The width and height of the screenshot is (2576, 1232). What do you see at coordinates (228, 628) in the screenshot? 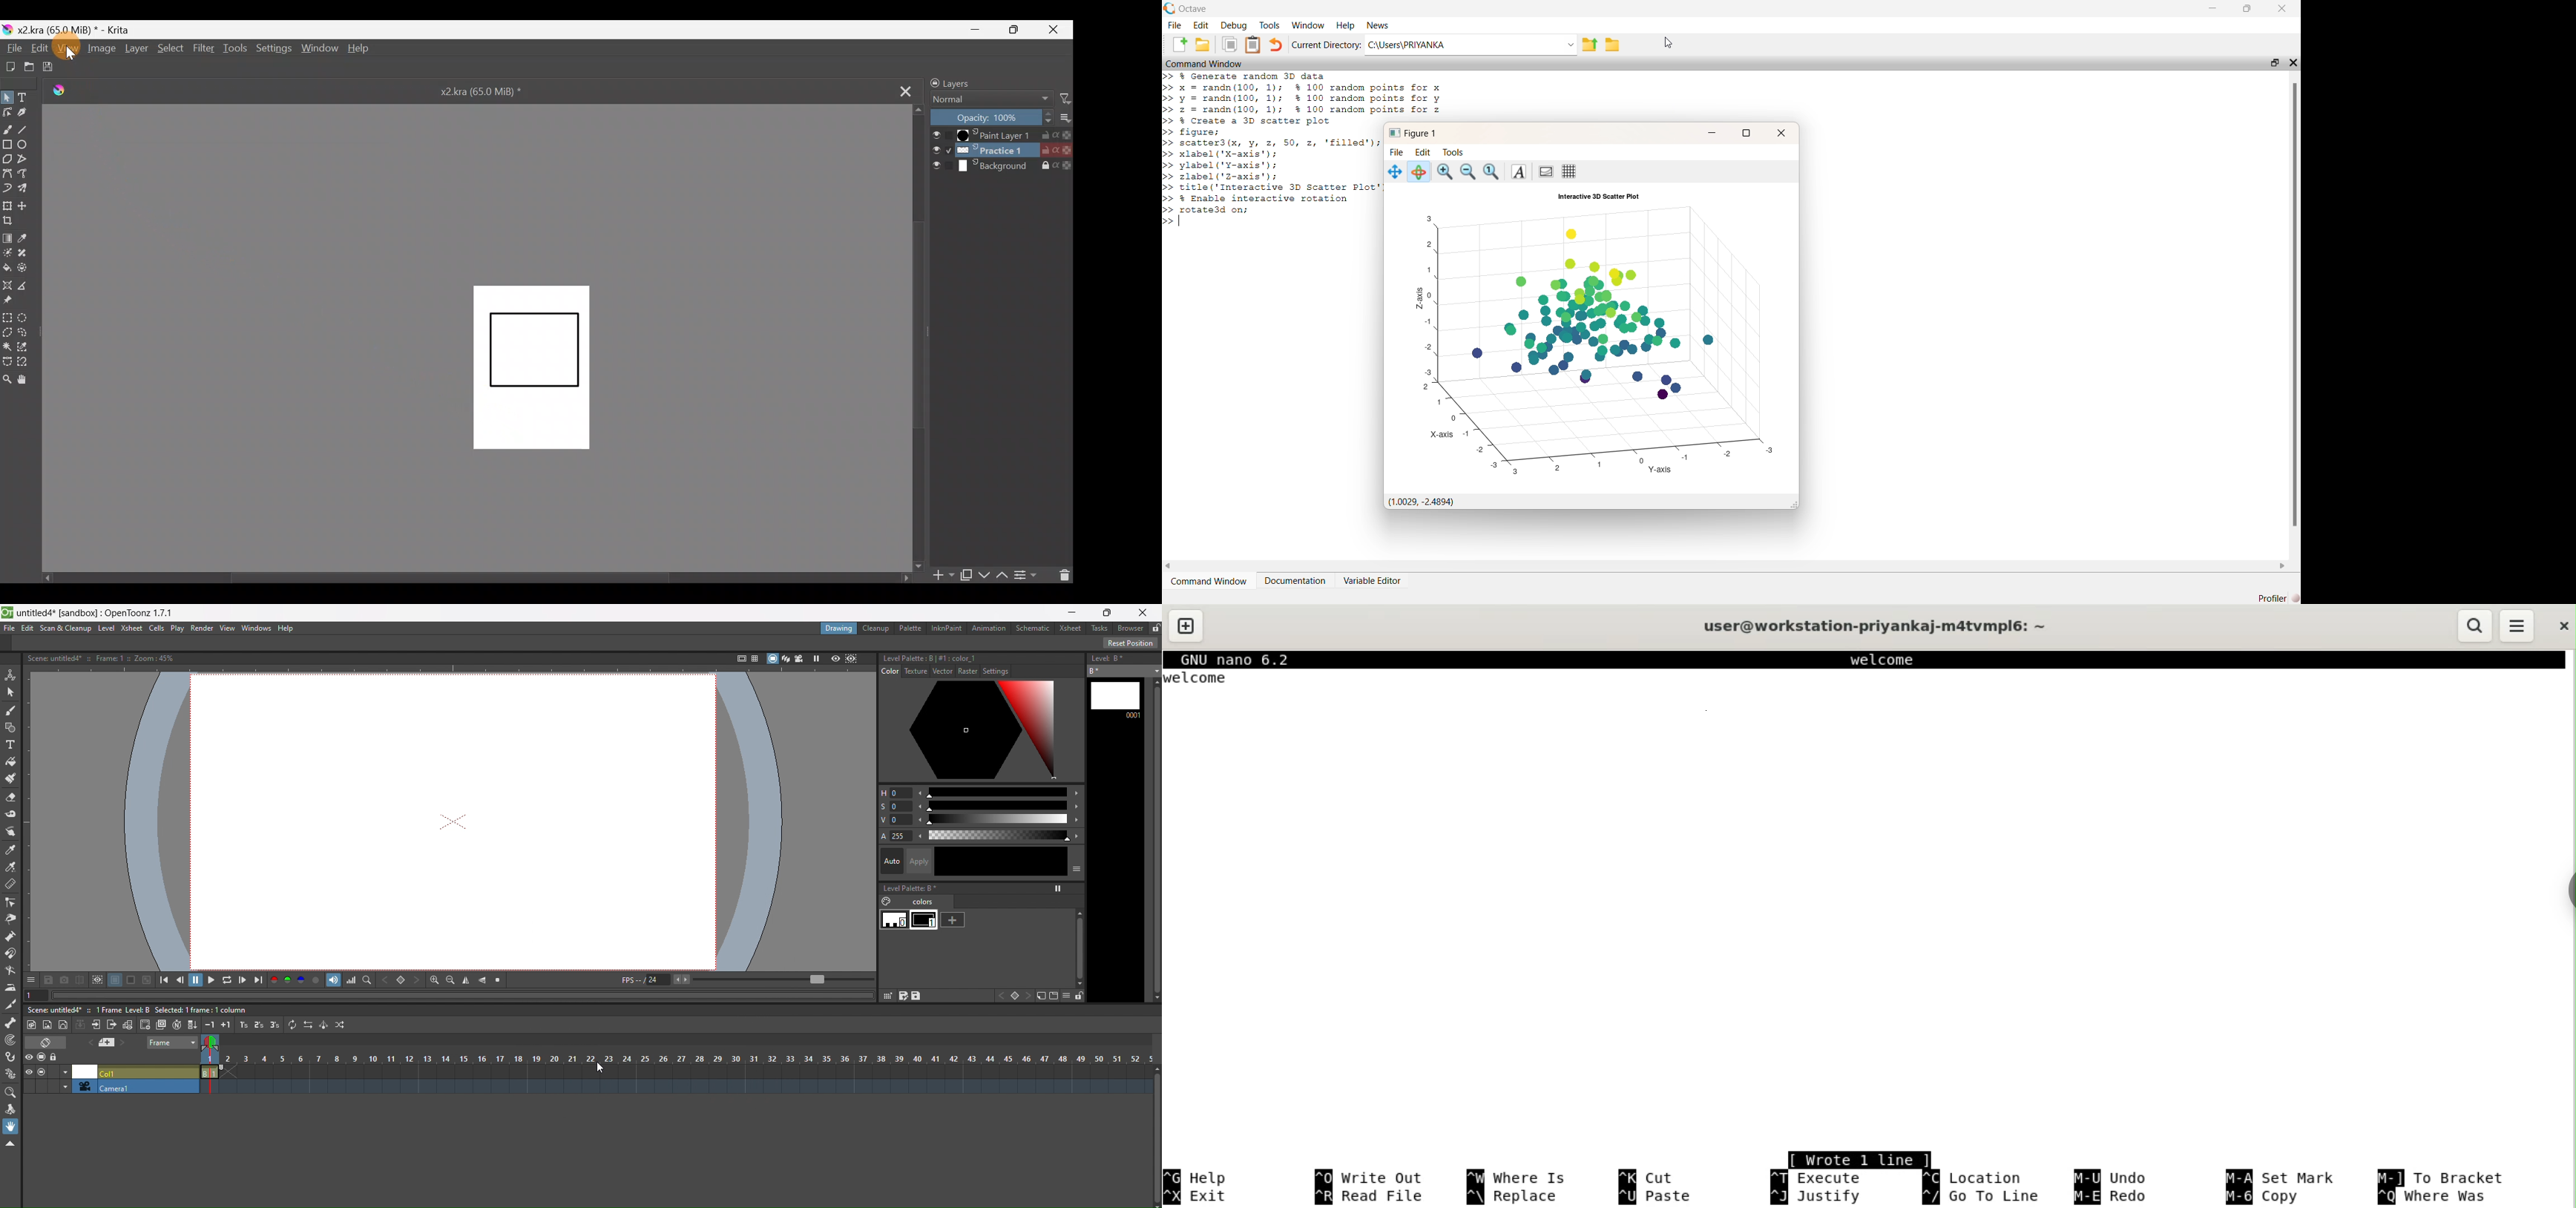
I see `view` at bounding box center [228, 628].